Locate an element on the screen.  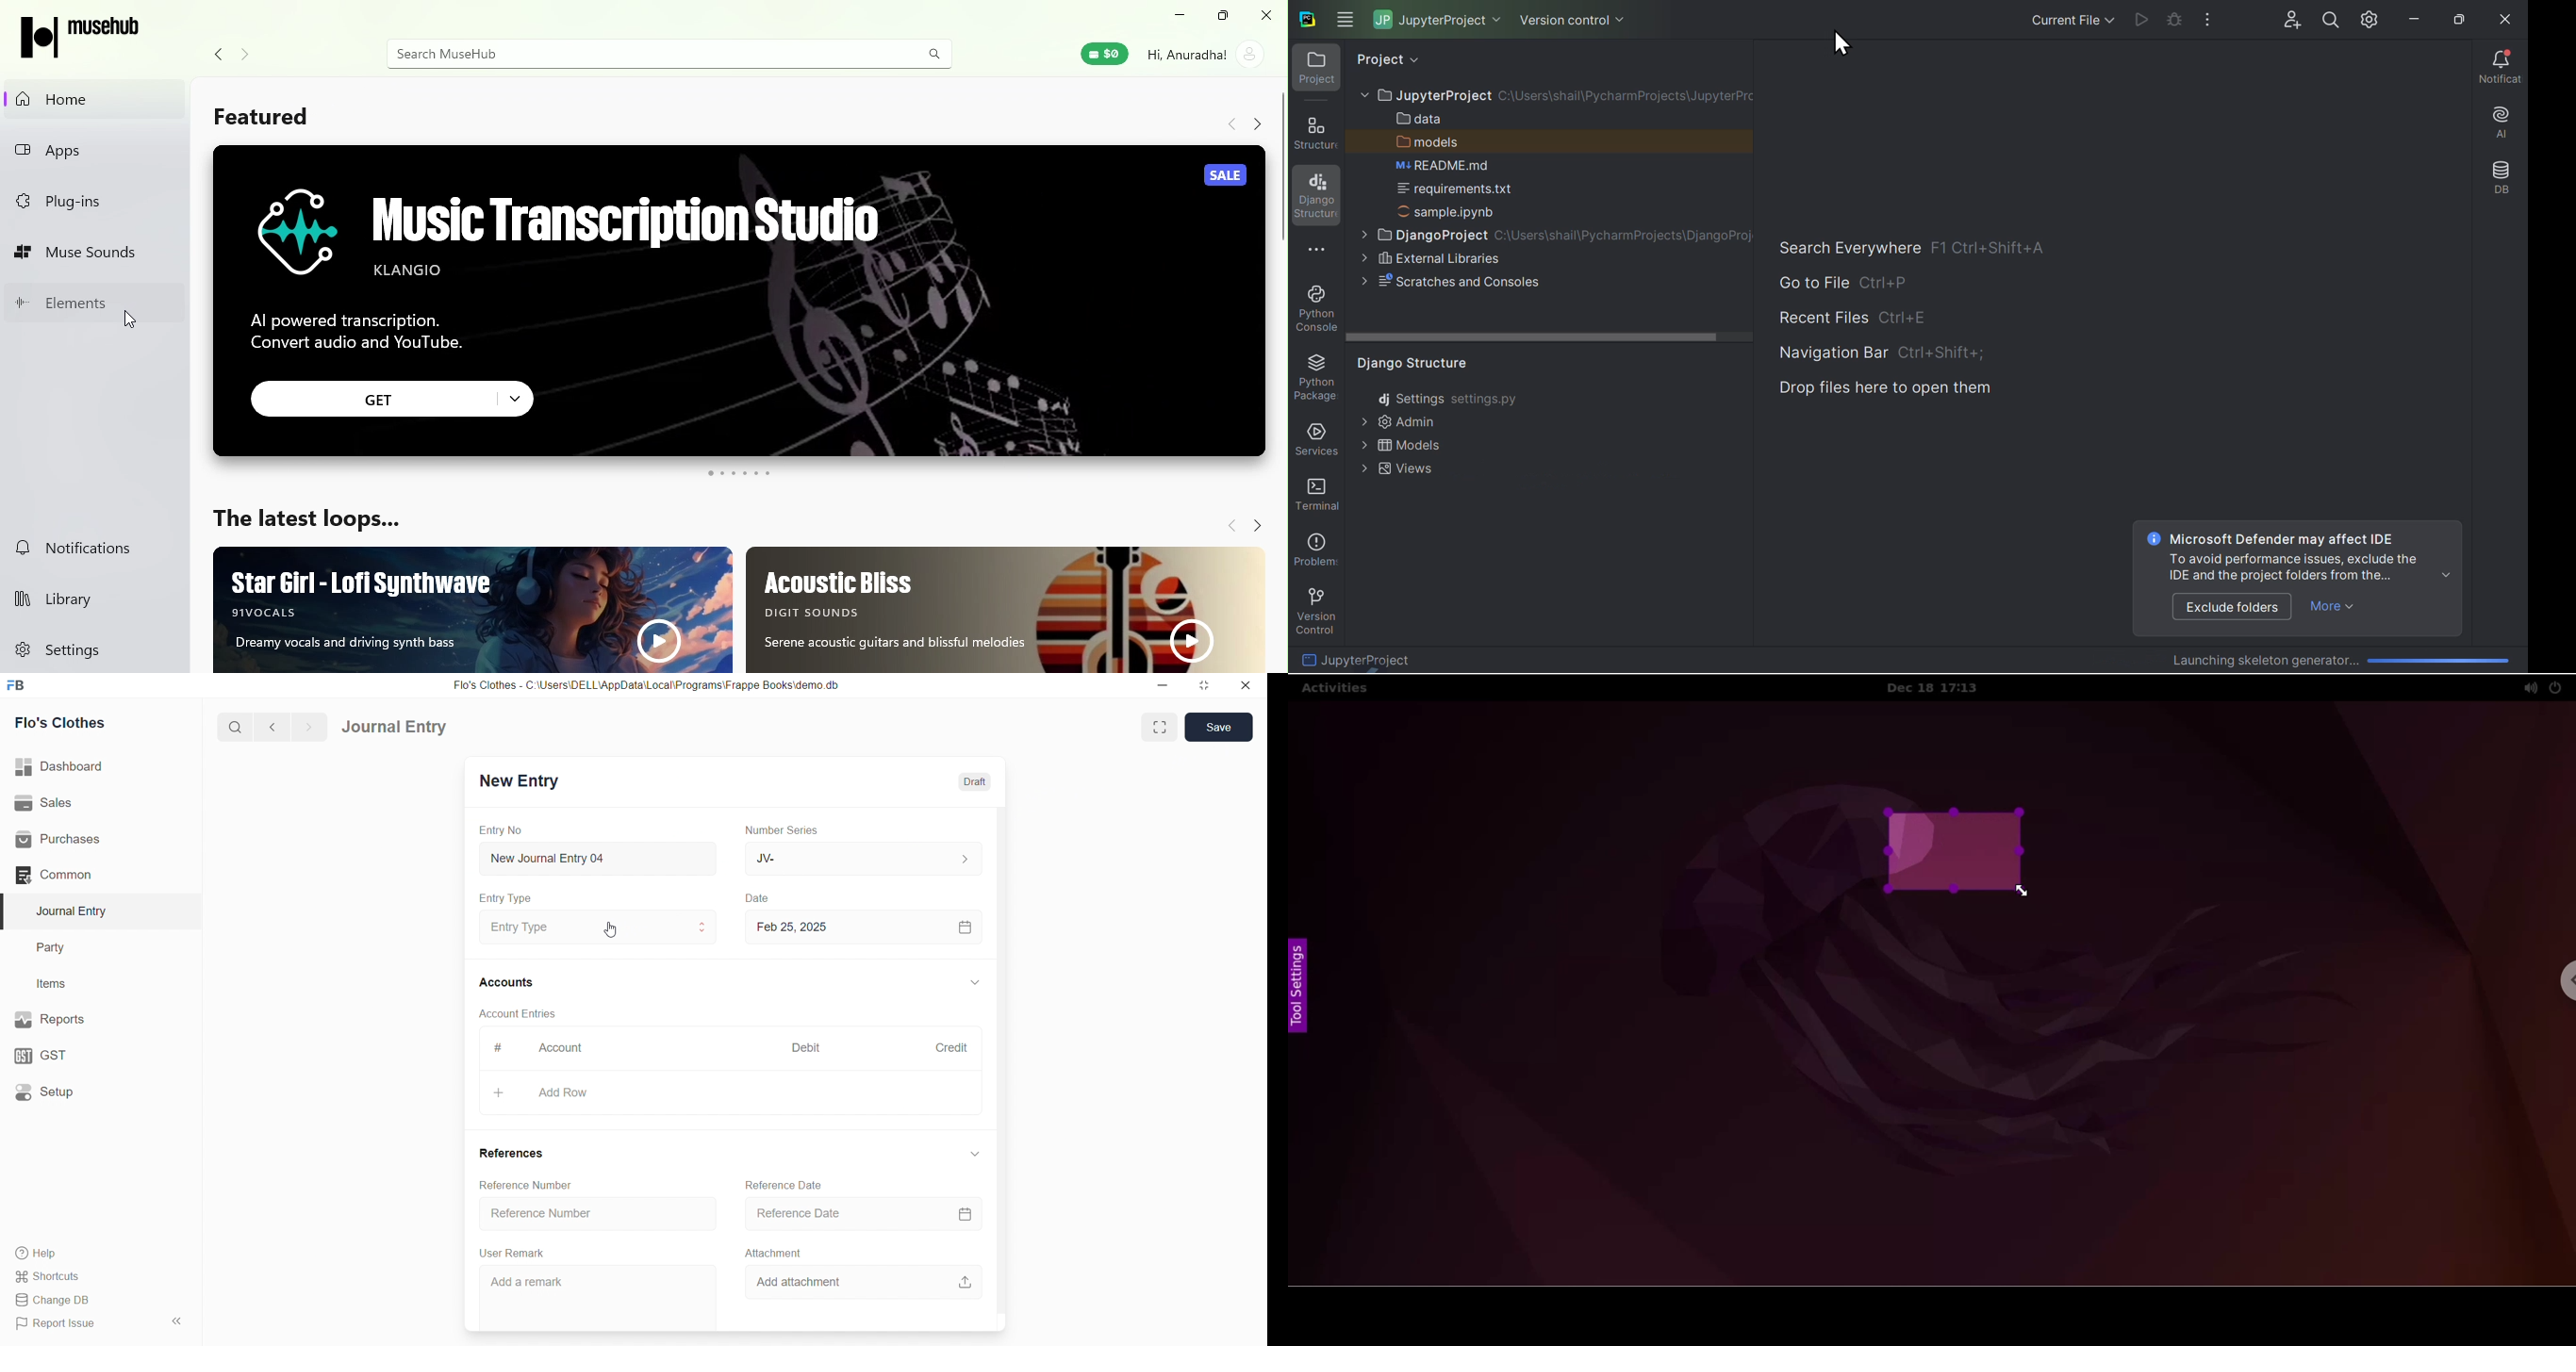
Entry Type is located at coordinates (597, 928).